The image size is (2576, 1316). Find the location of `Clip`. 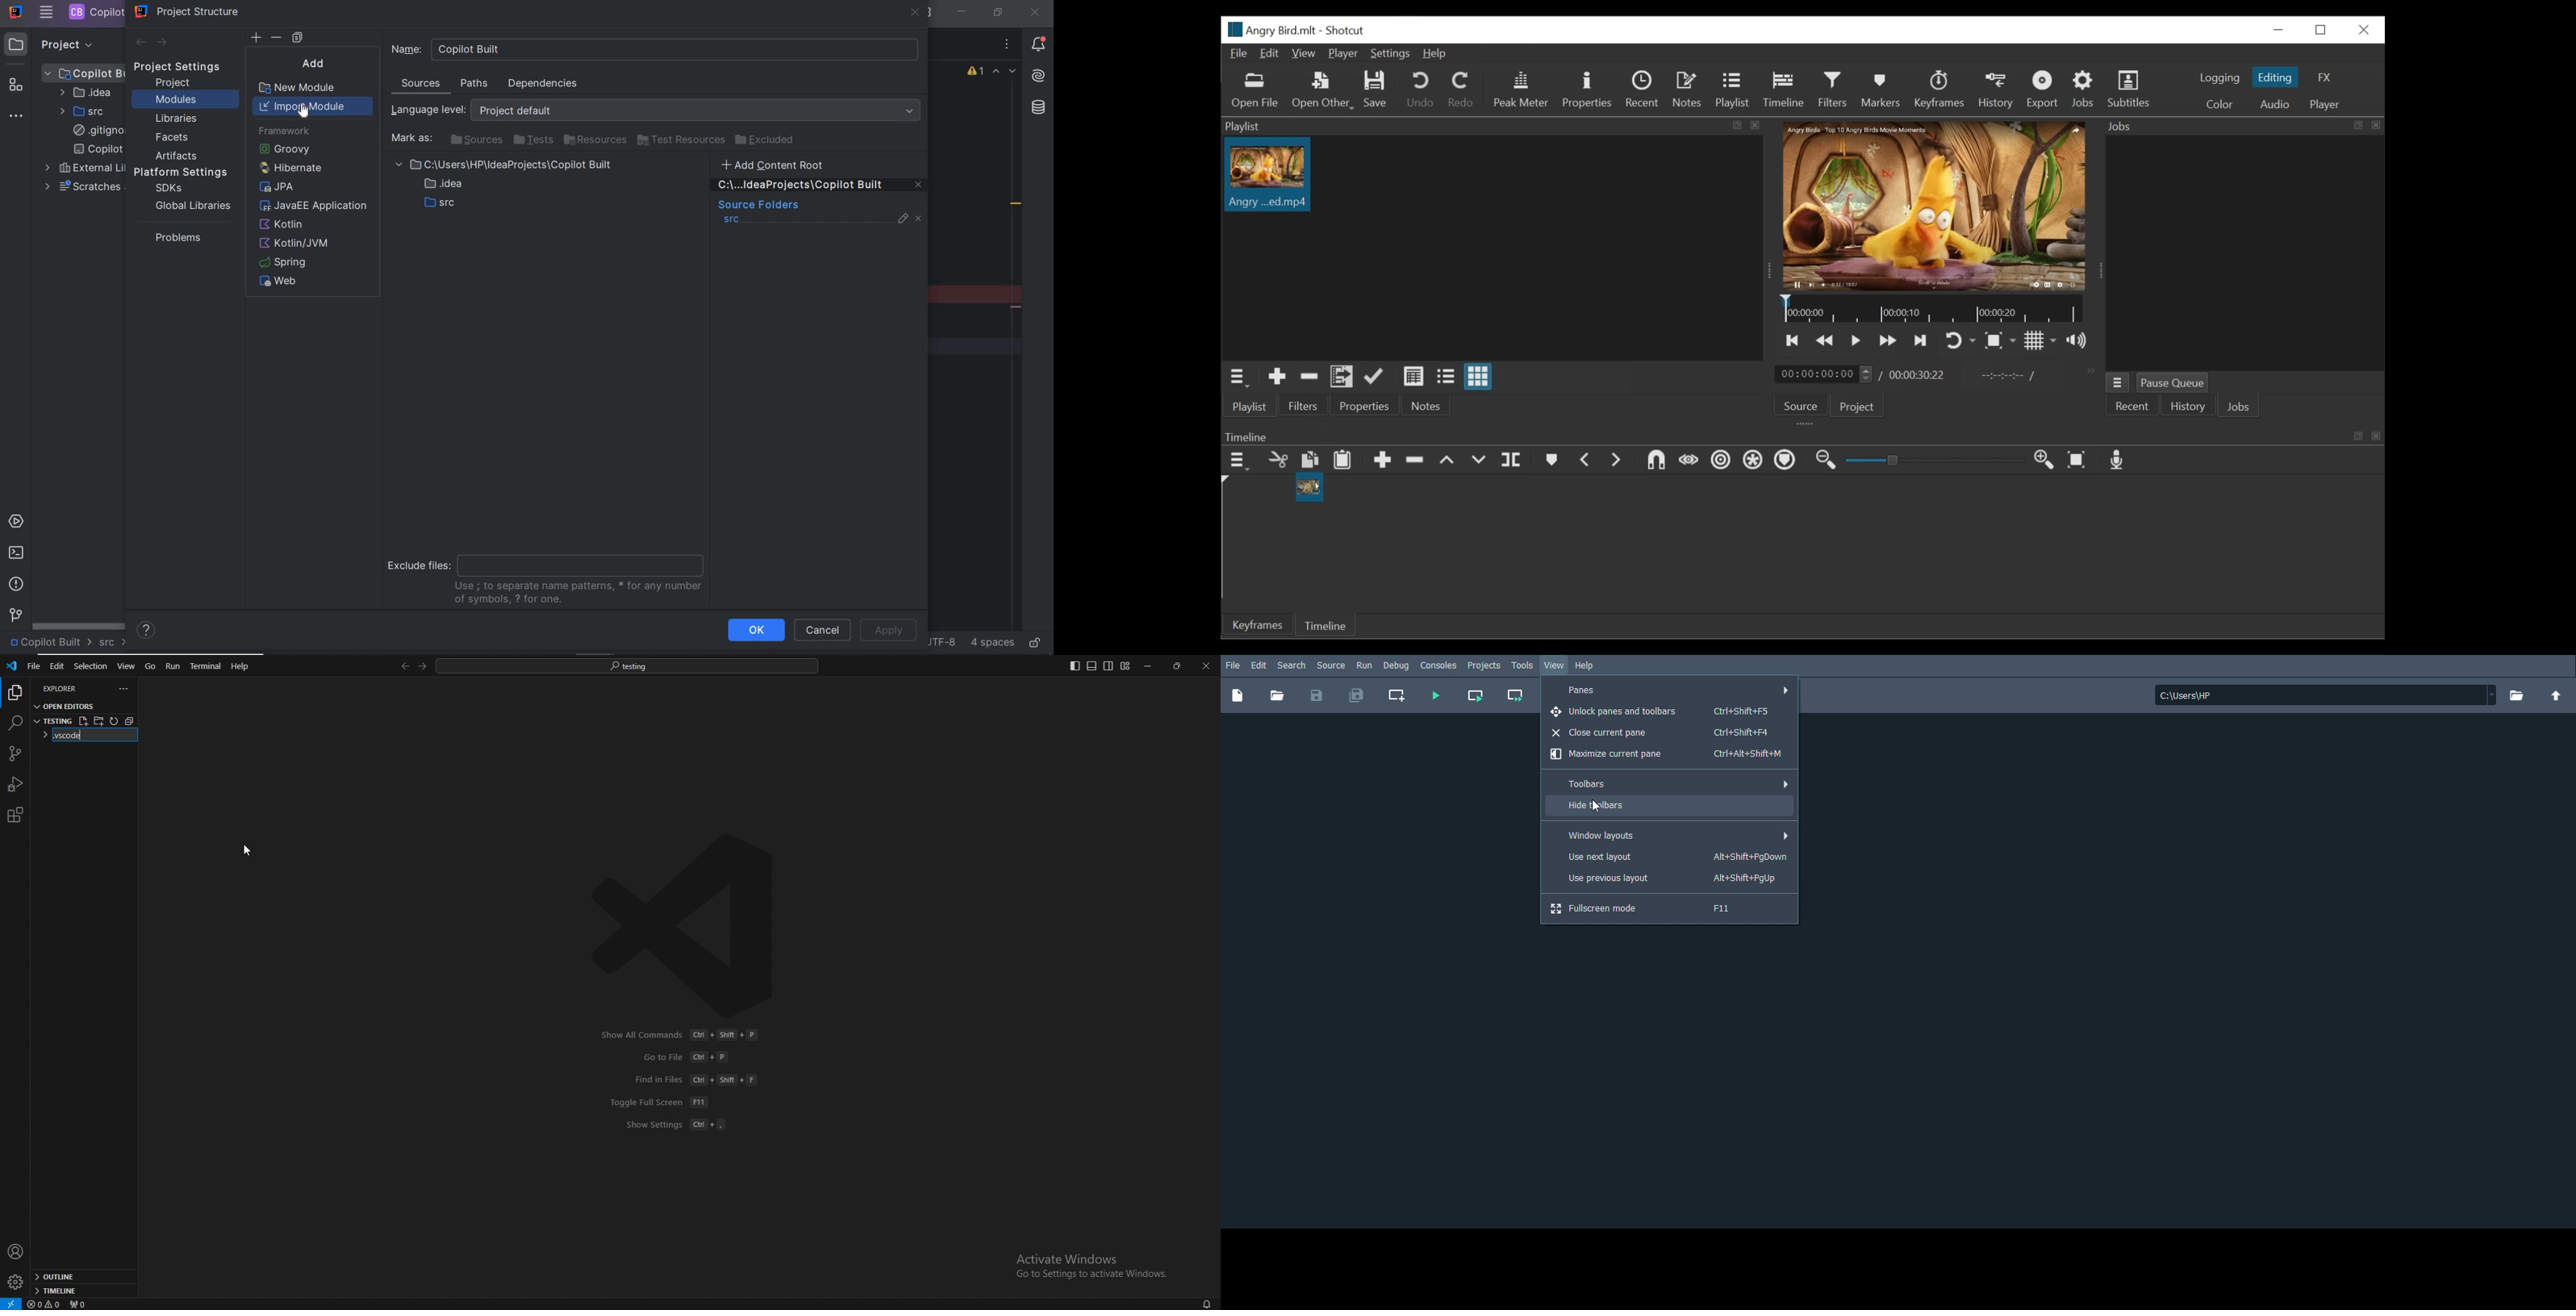

Clip is located at coordinates (1272, 174).